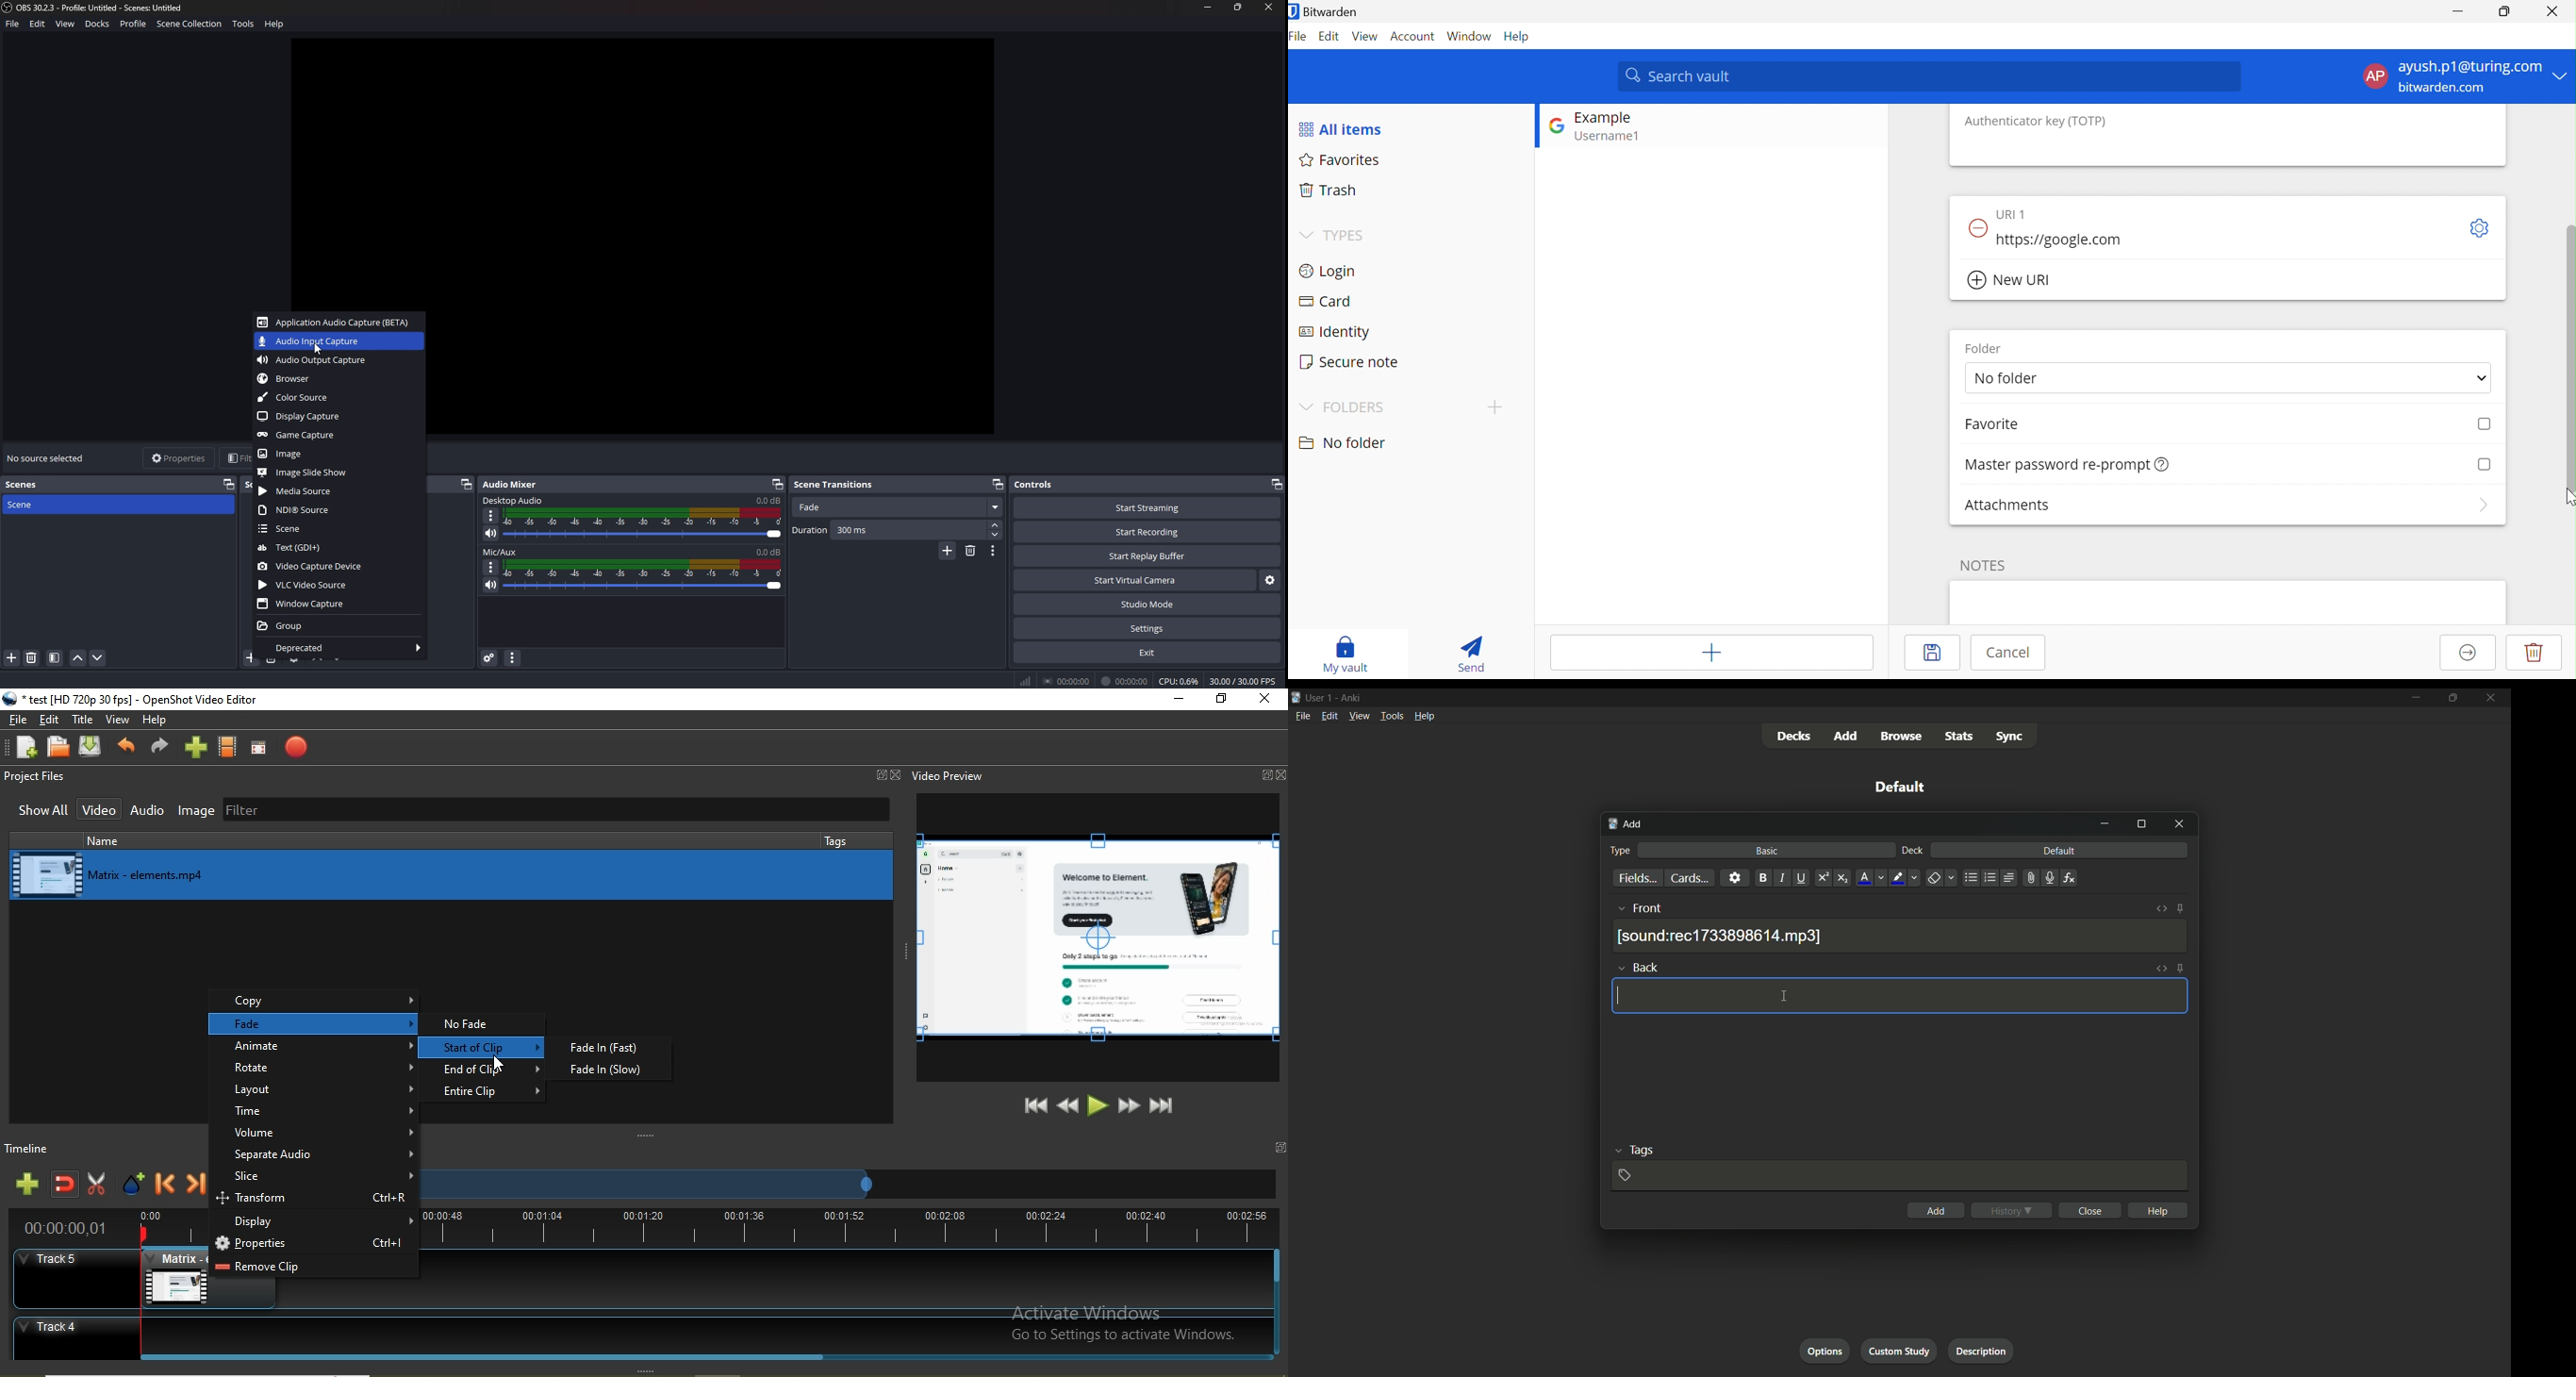 This screenshot has width=2576, height=1400. Describe the element at coordinates (949, 775) in the screenshot. I see `Video preview` at that location.